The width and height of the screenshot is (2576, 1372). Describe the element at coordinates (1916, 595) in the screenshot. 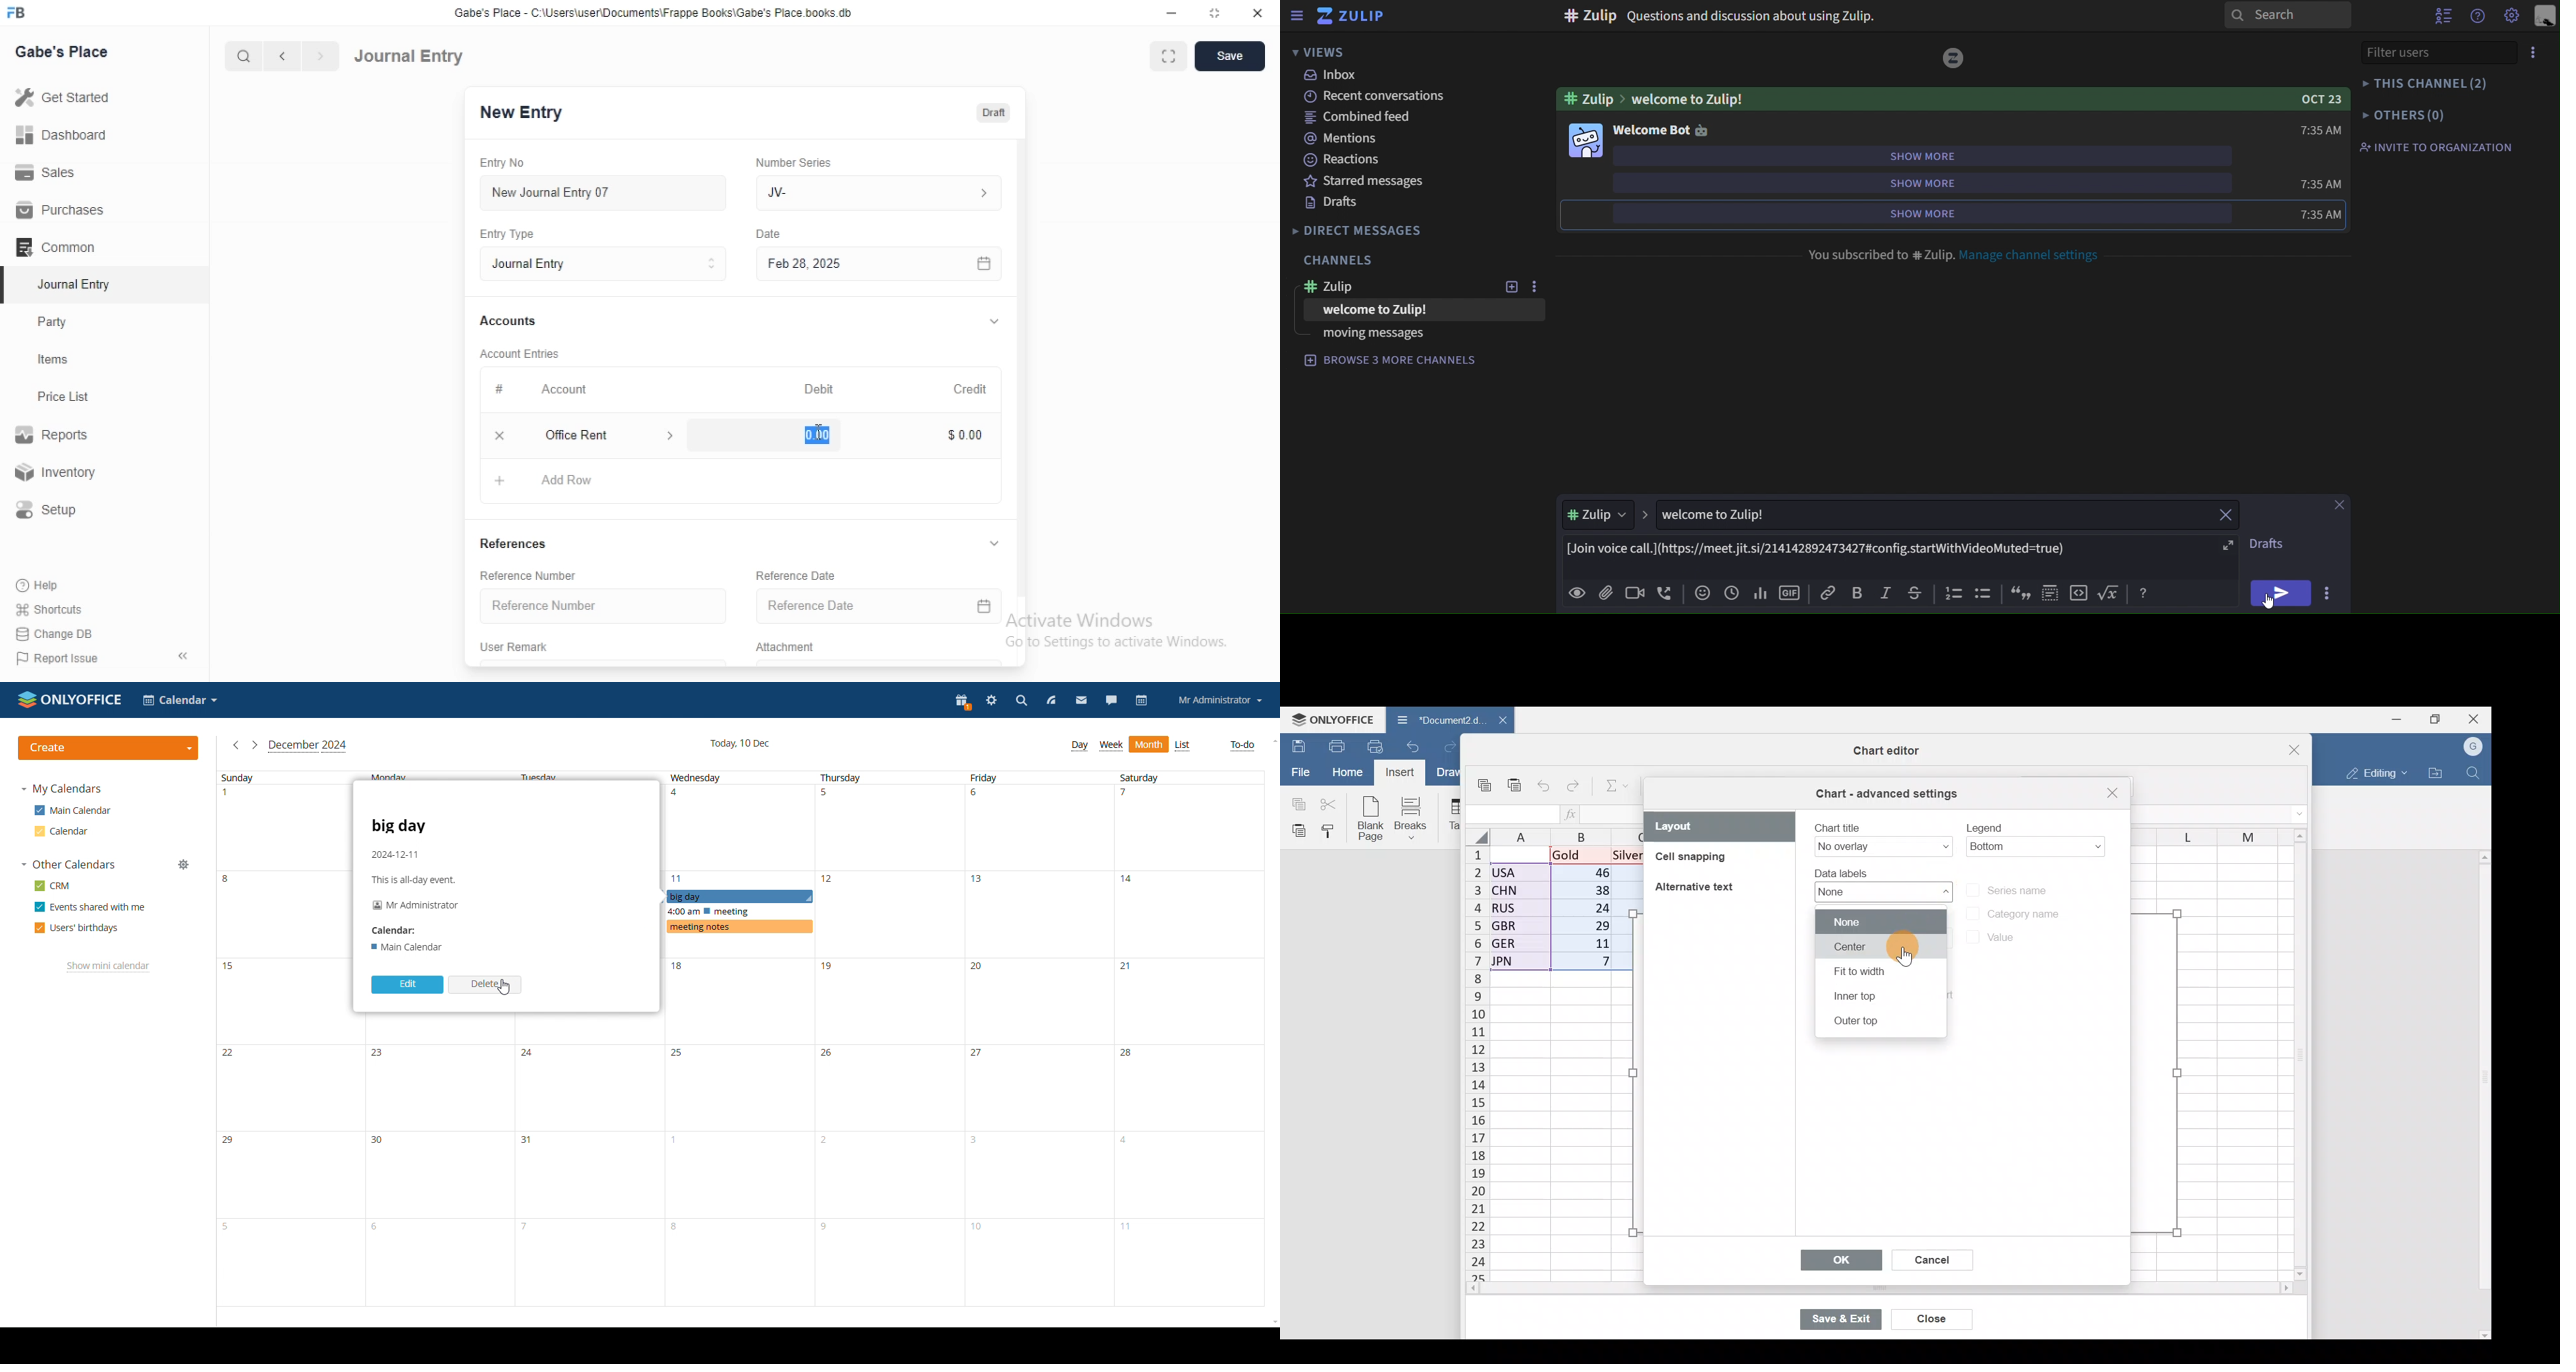

I see `strikethrough` at that location.